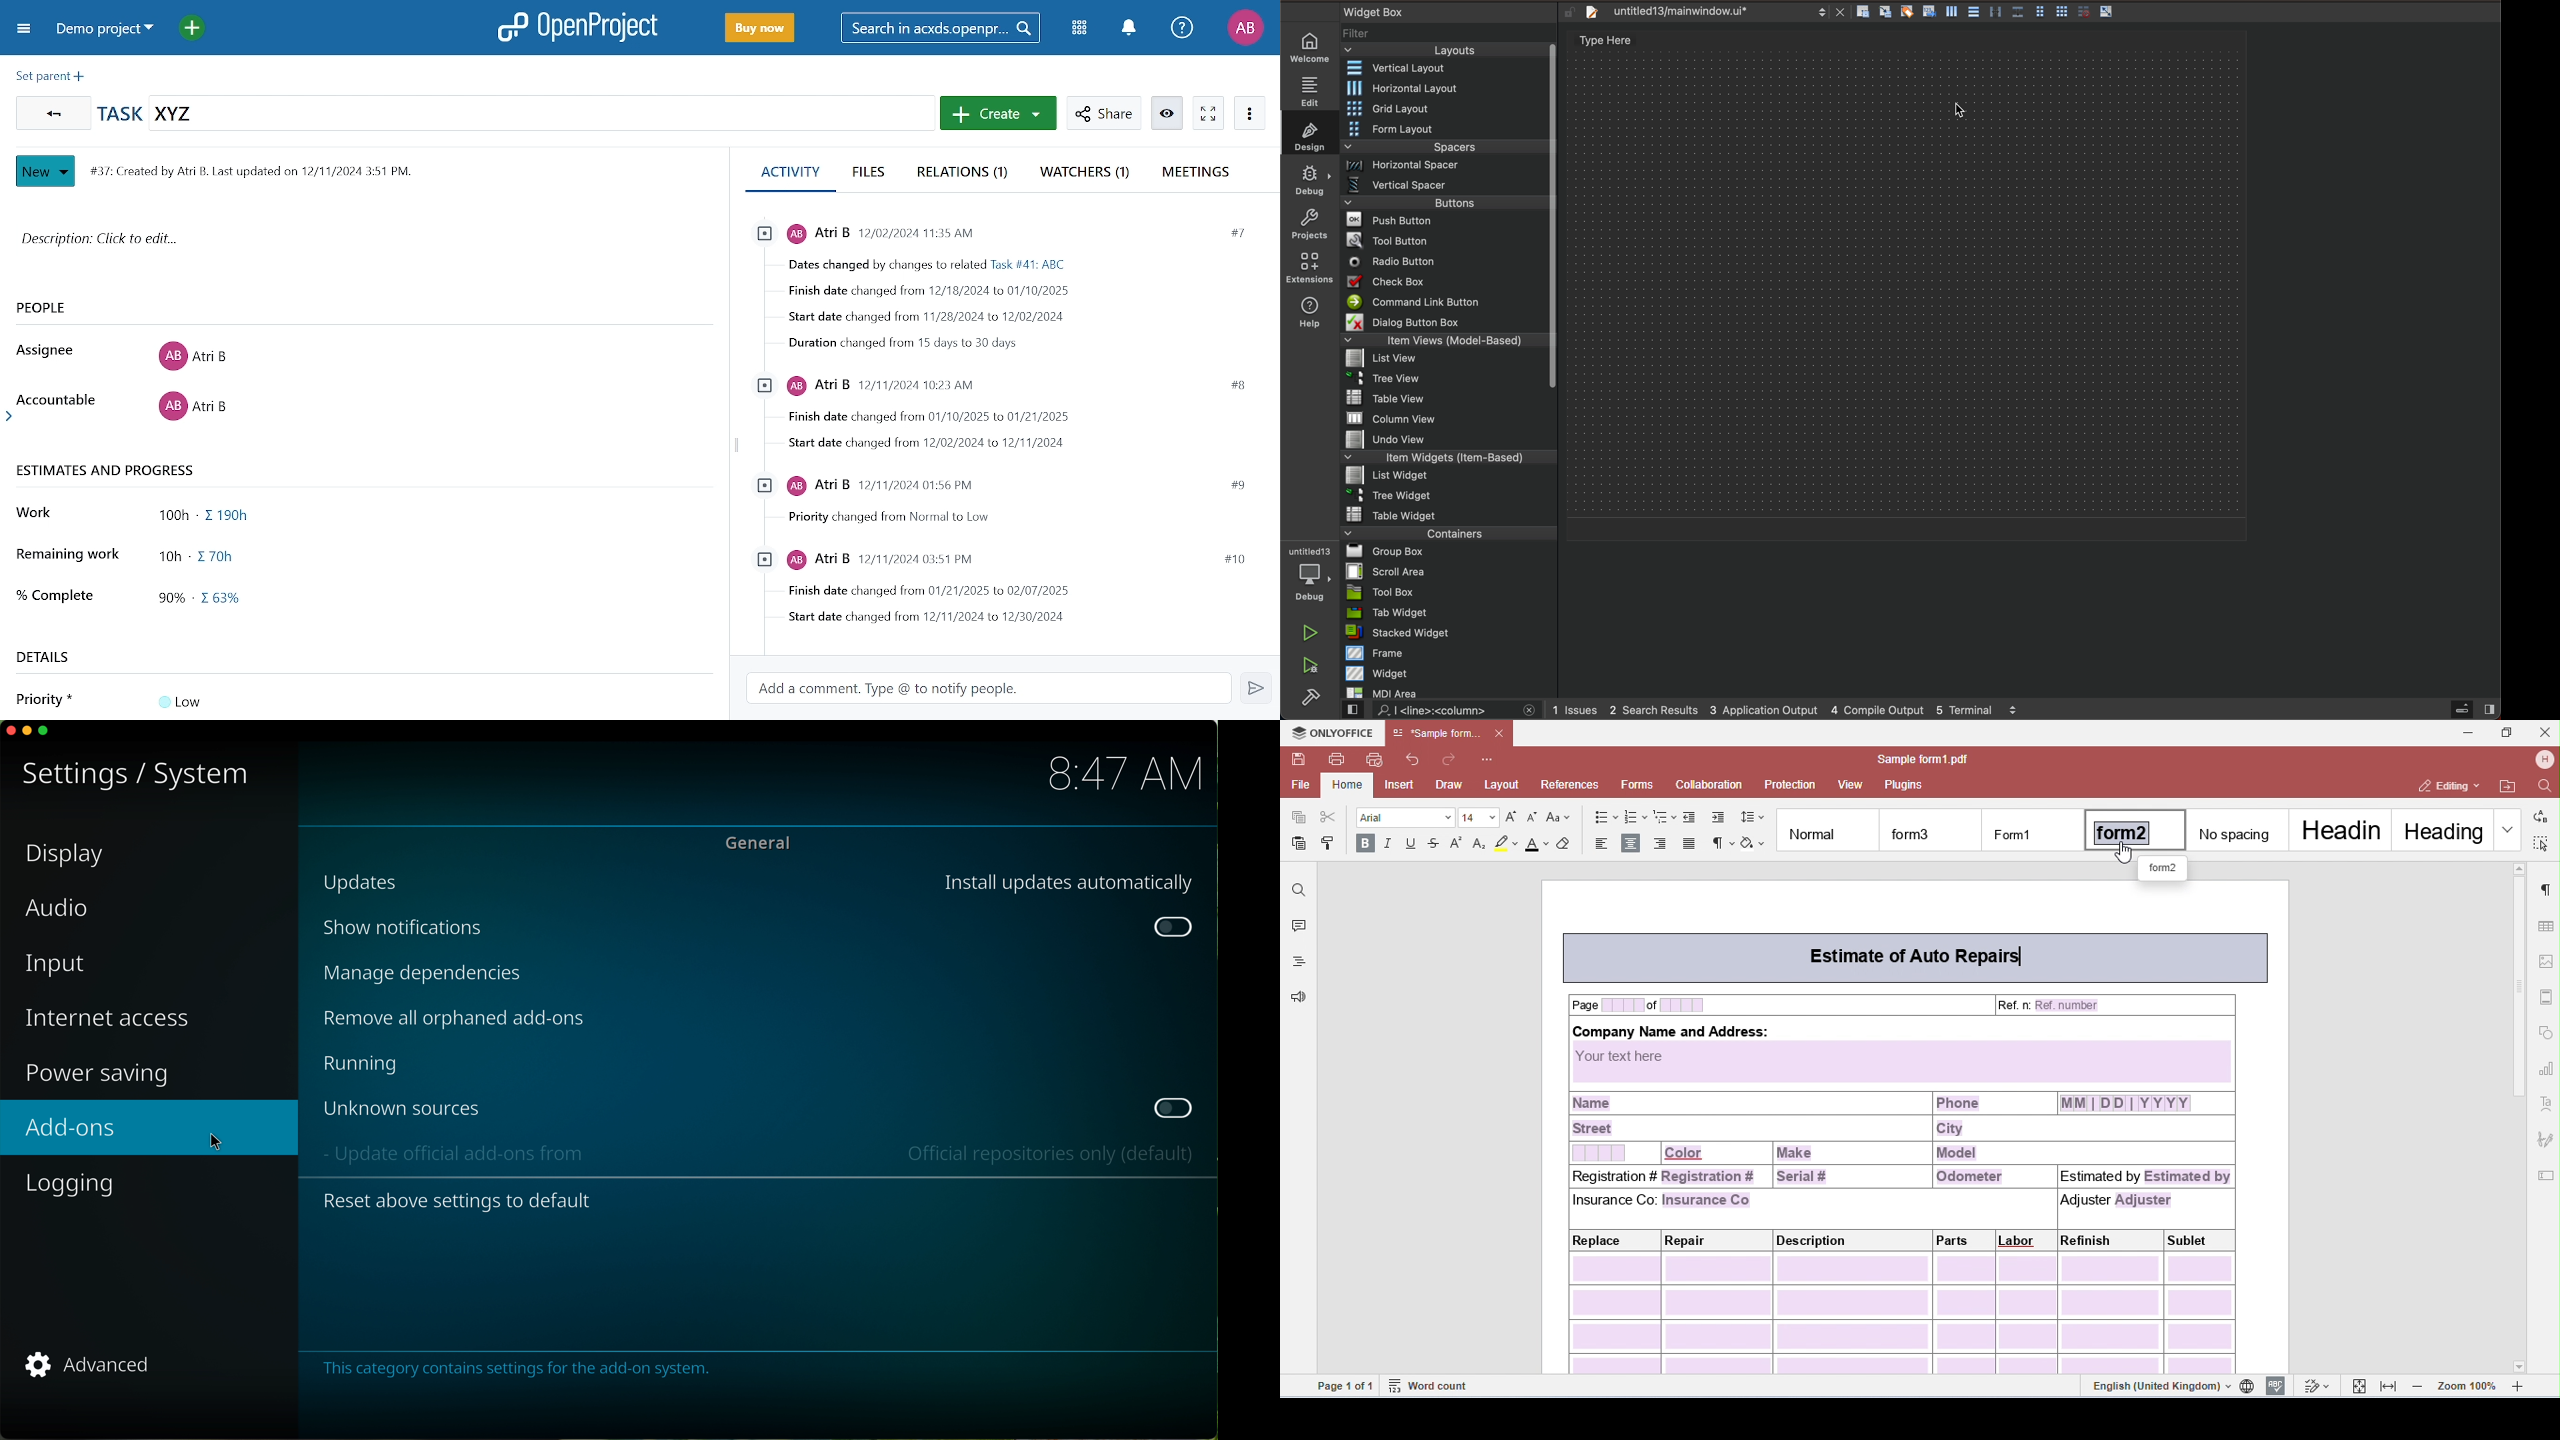 This screenshot has height=1456, width=2576. Describe the element at coordinates (1446, 239) in the screenshot. I see `tool button` at that location.